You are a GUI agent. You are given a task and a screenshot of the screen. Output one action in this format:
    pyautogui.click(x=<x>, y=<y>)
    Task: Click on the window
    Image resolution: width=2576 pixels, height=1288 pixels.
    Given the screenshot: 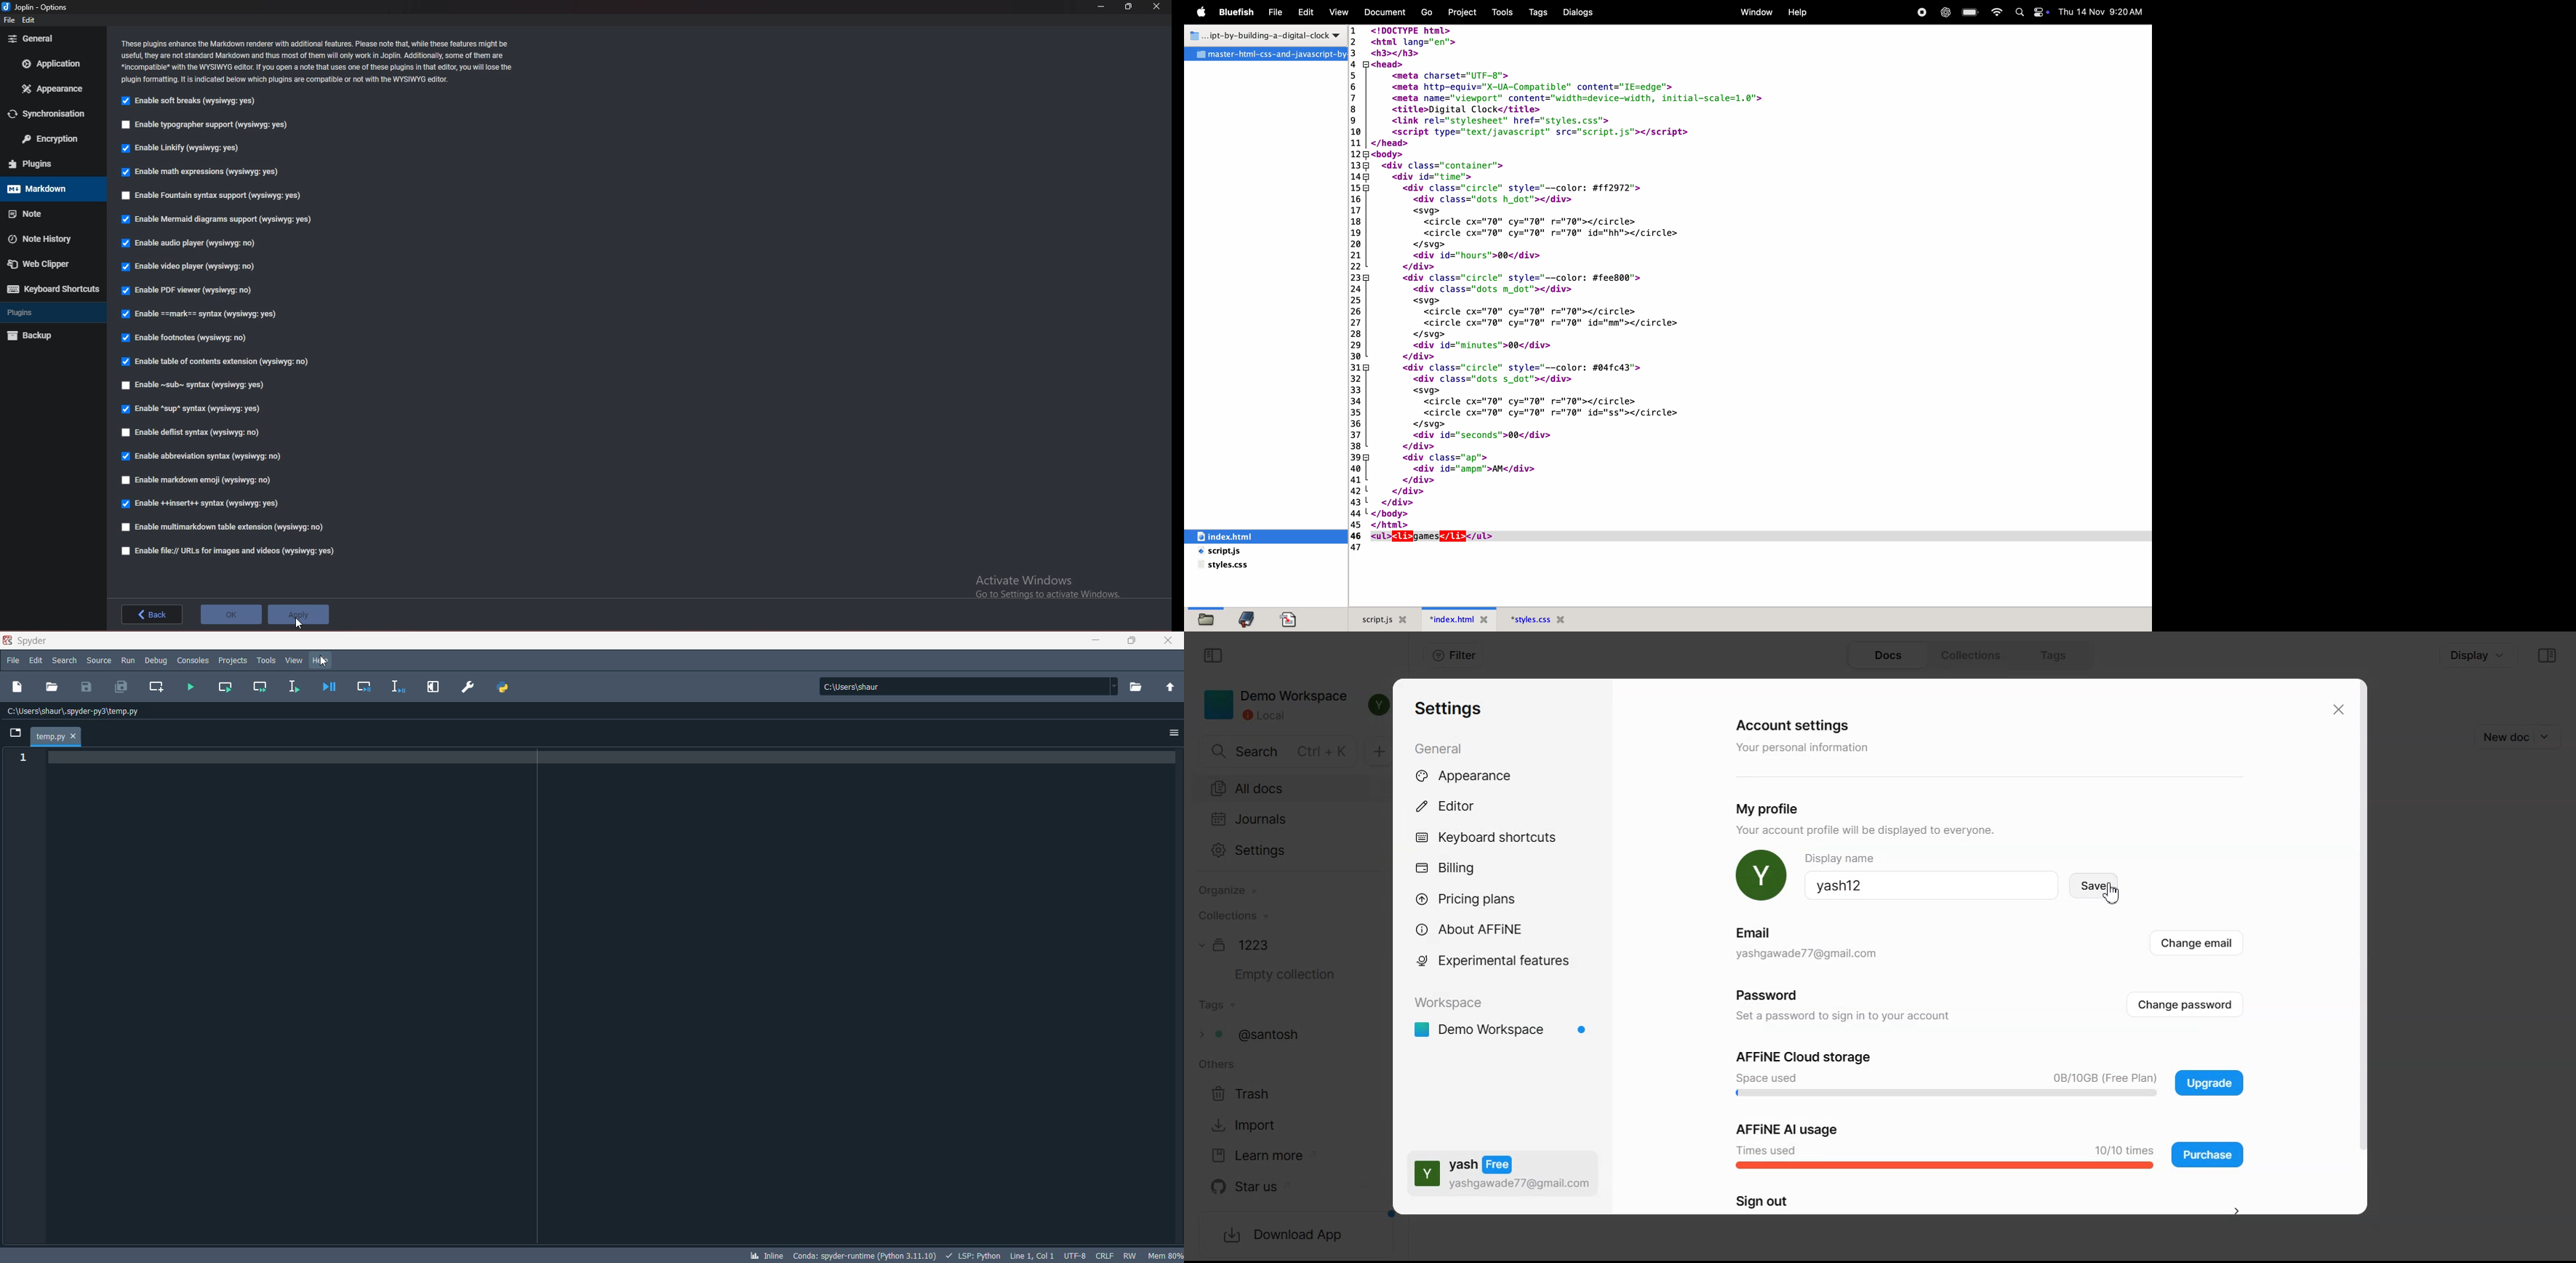 What is the action you would take?
    pyautogui.click(x=1755, y=11)
    